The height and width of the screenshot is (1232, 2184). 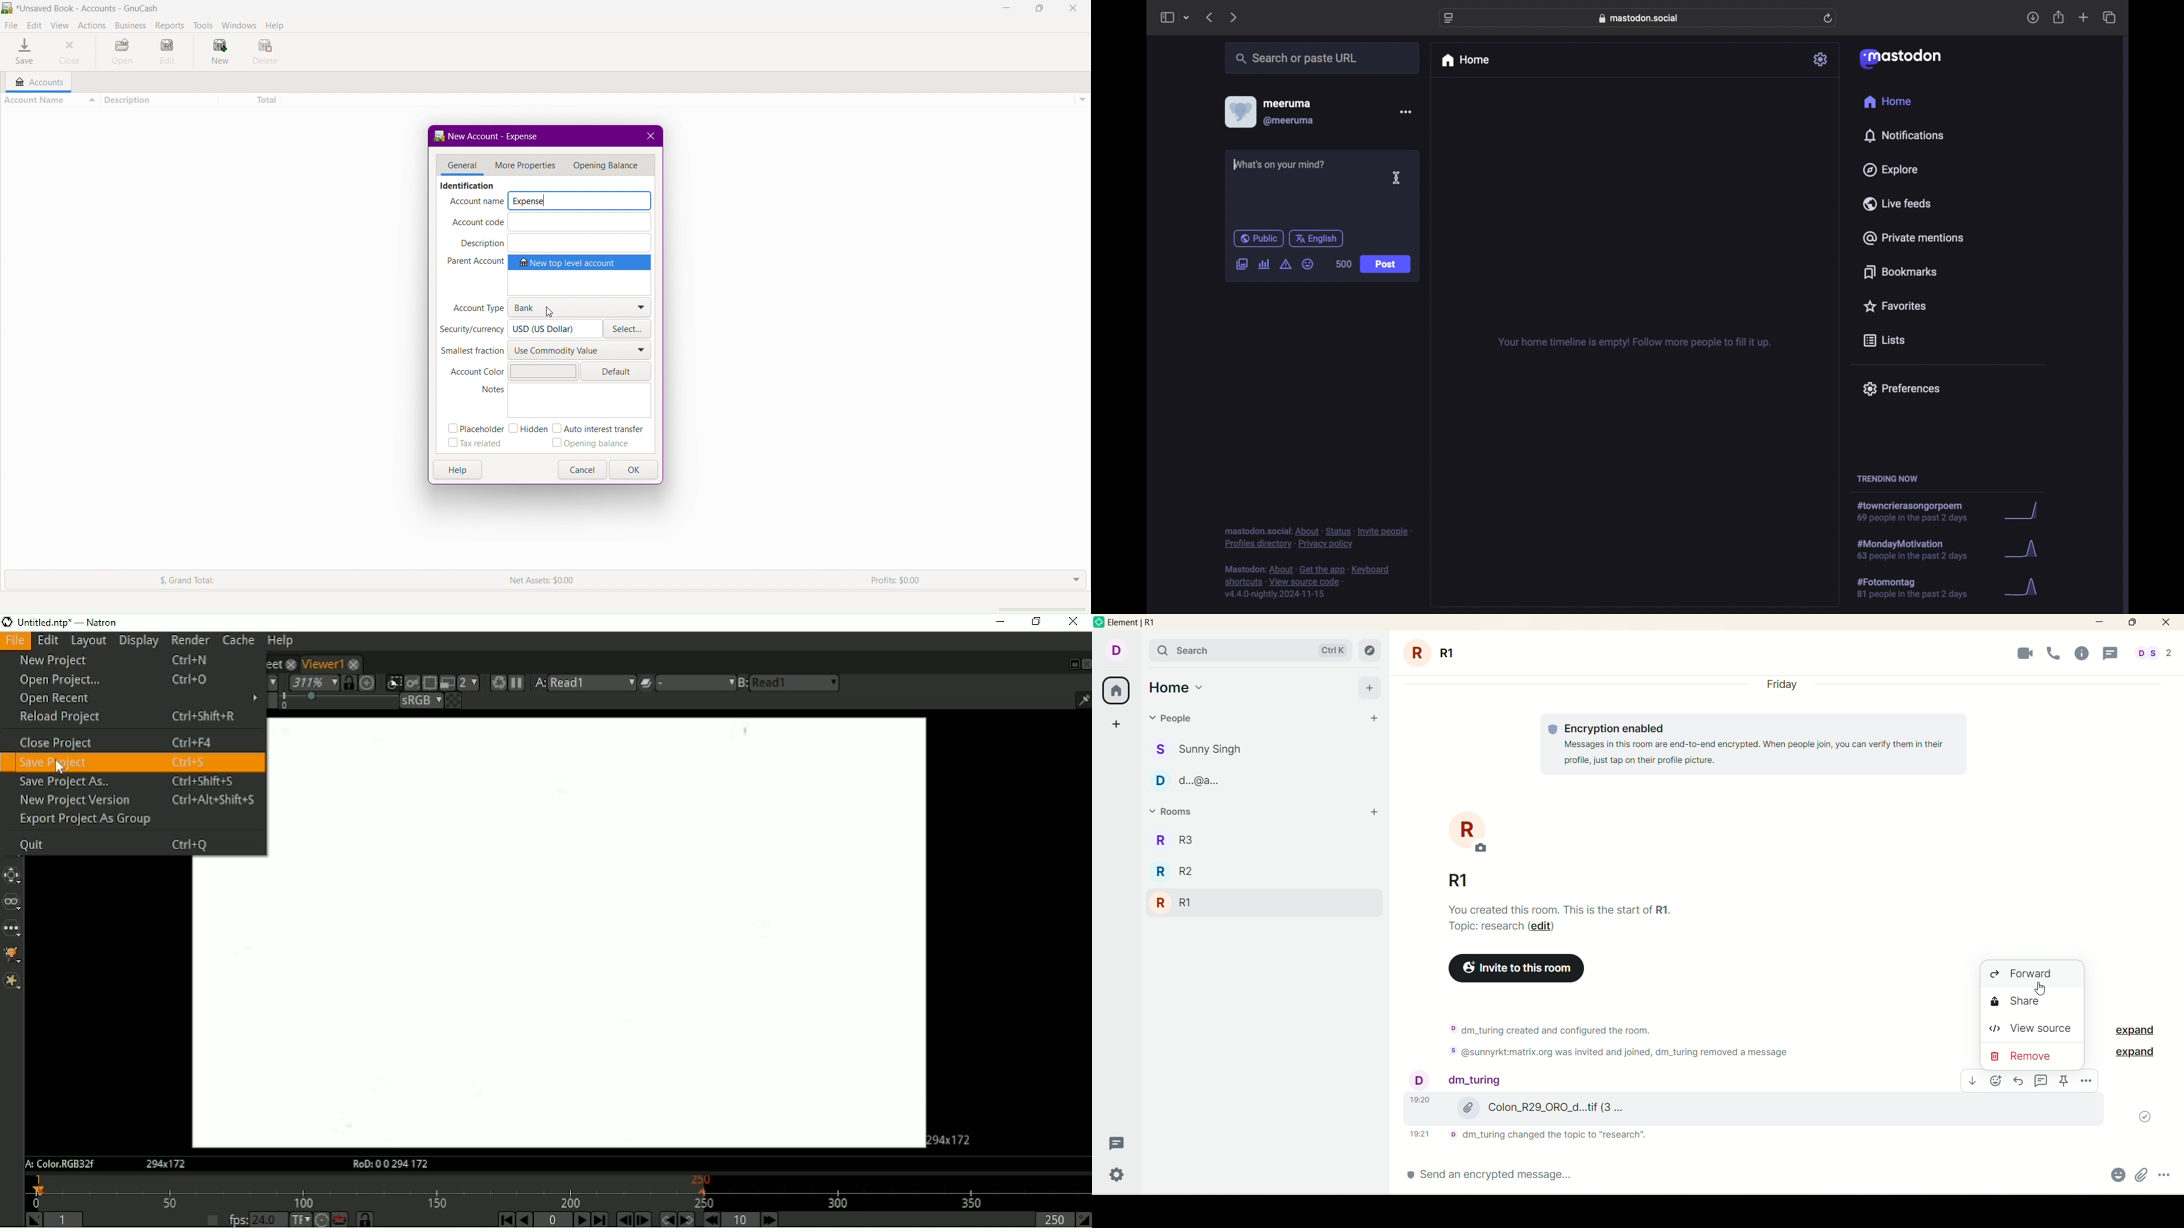 I want to click on File, so click(x=13, y=24).